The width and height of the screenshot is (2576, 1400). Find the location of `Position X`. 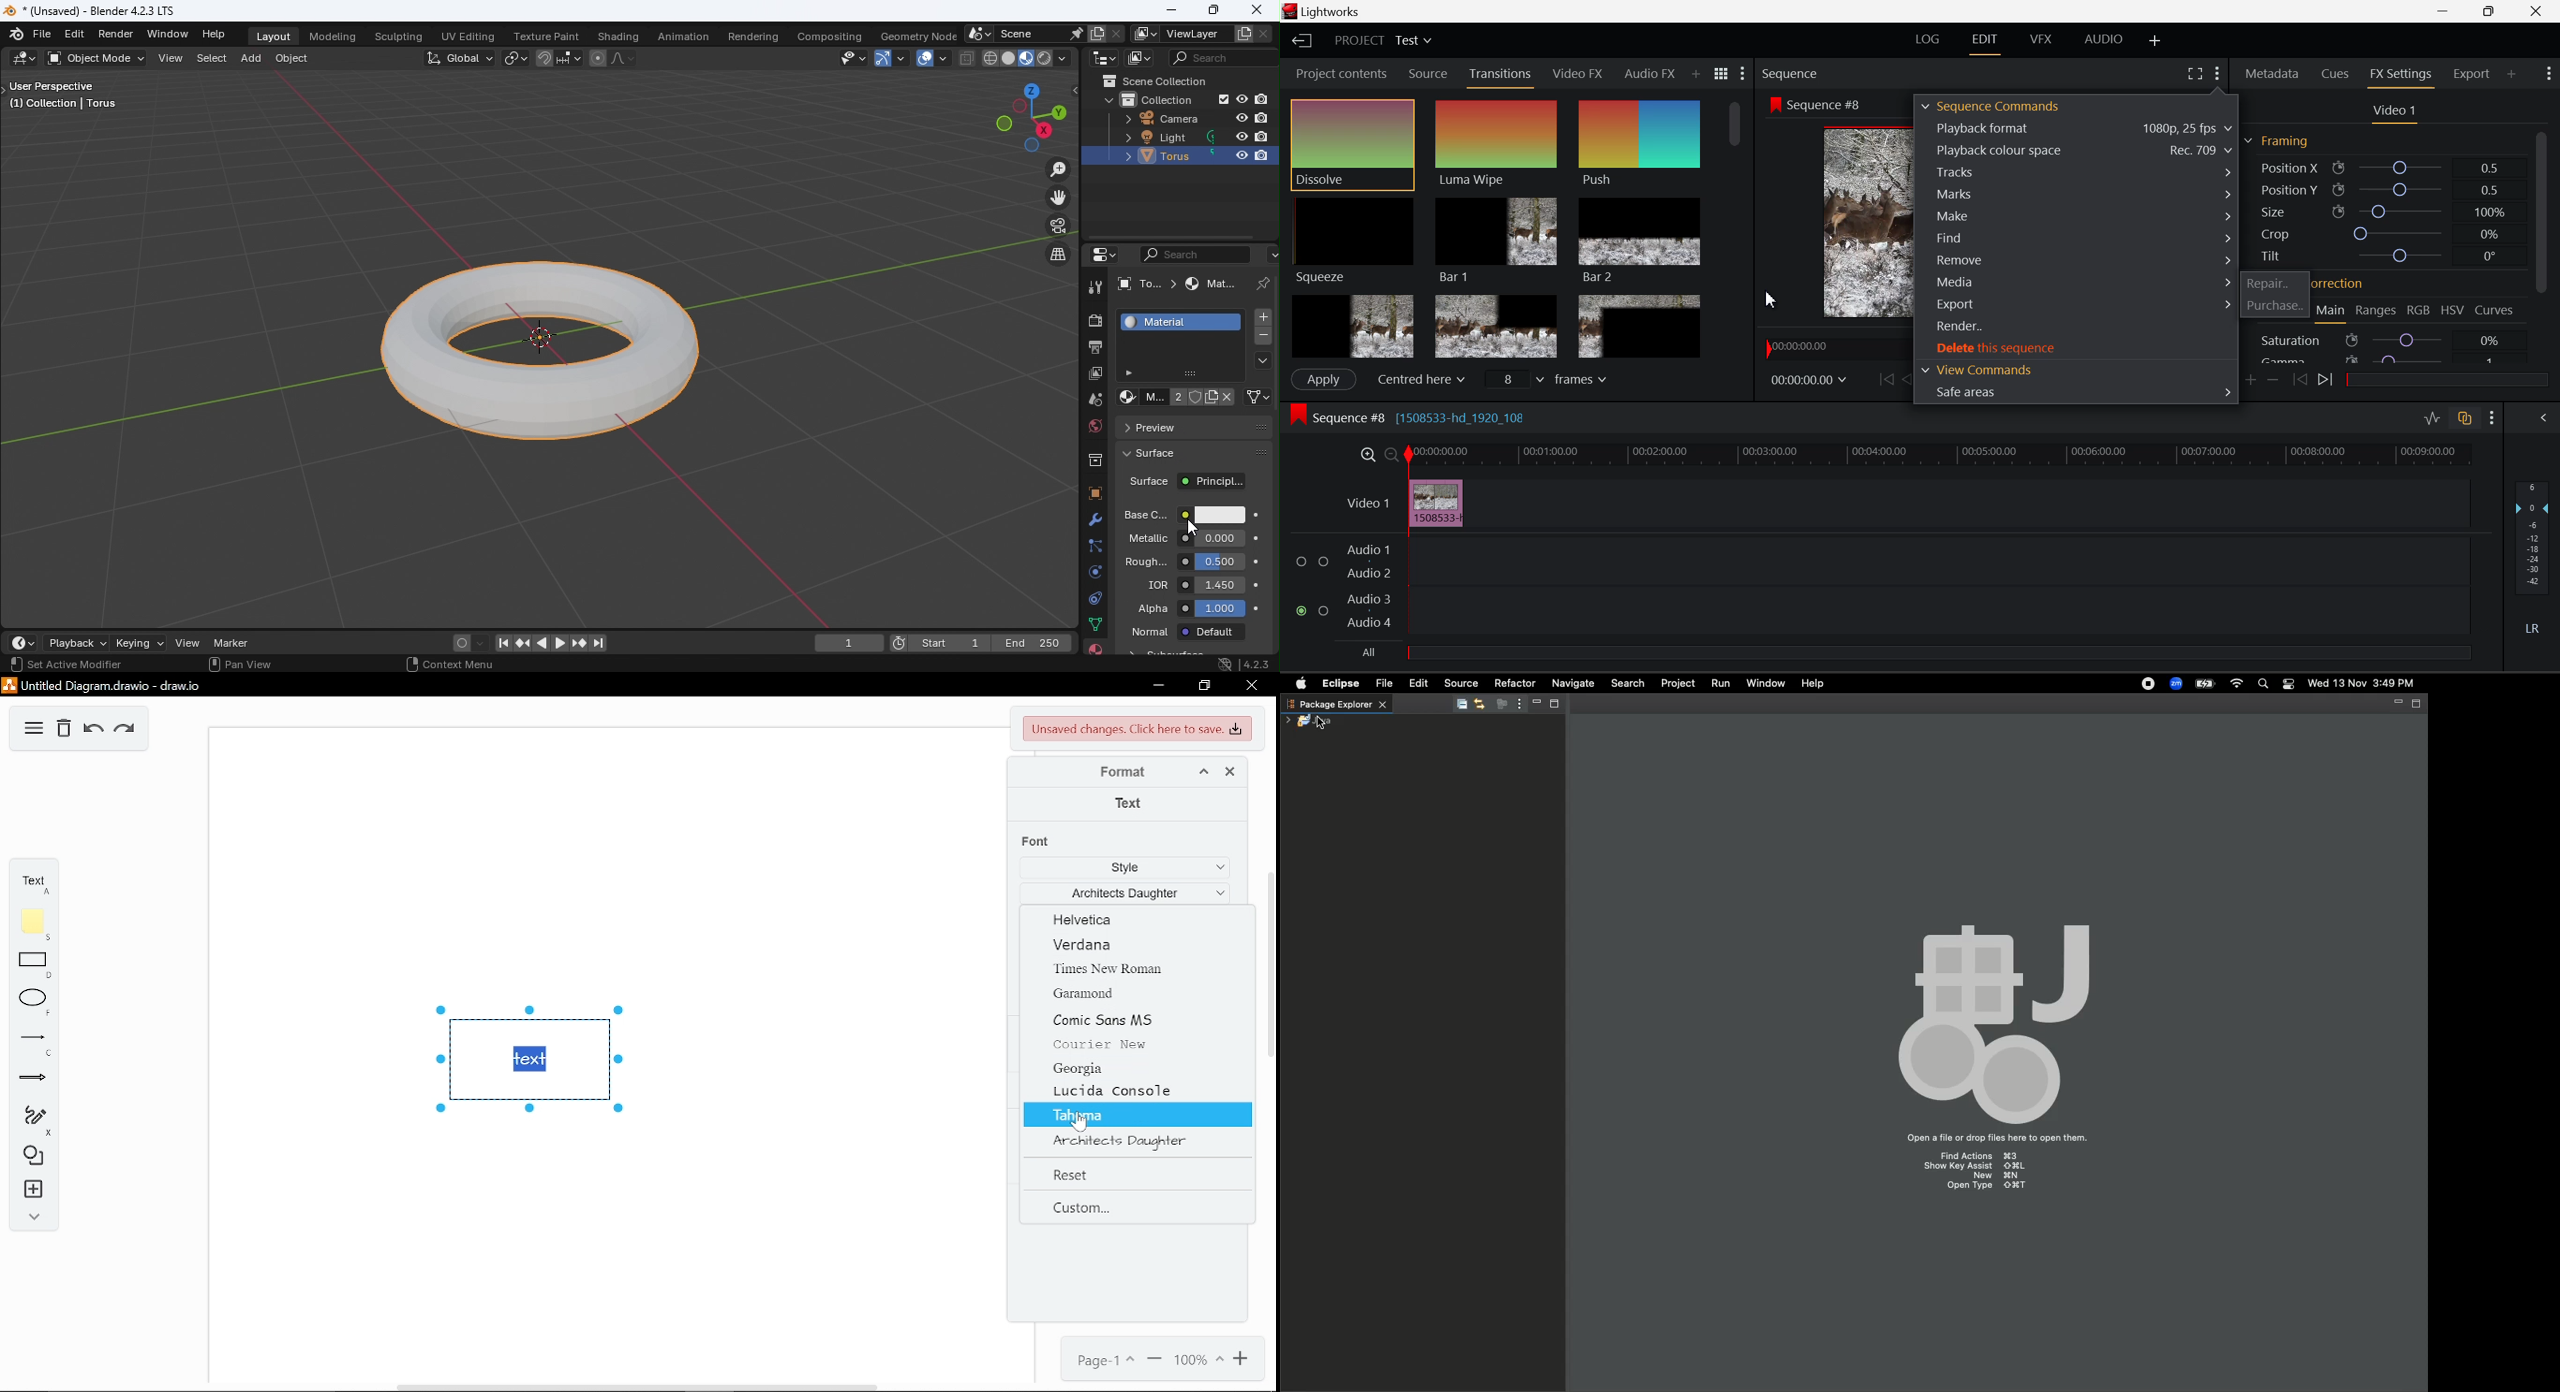

Position X is located at coordinates (2379, 167).